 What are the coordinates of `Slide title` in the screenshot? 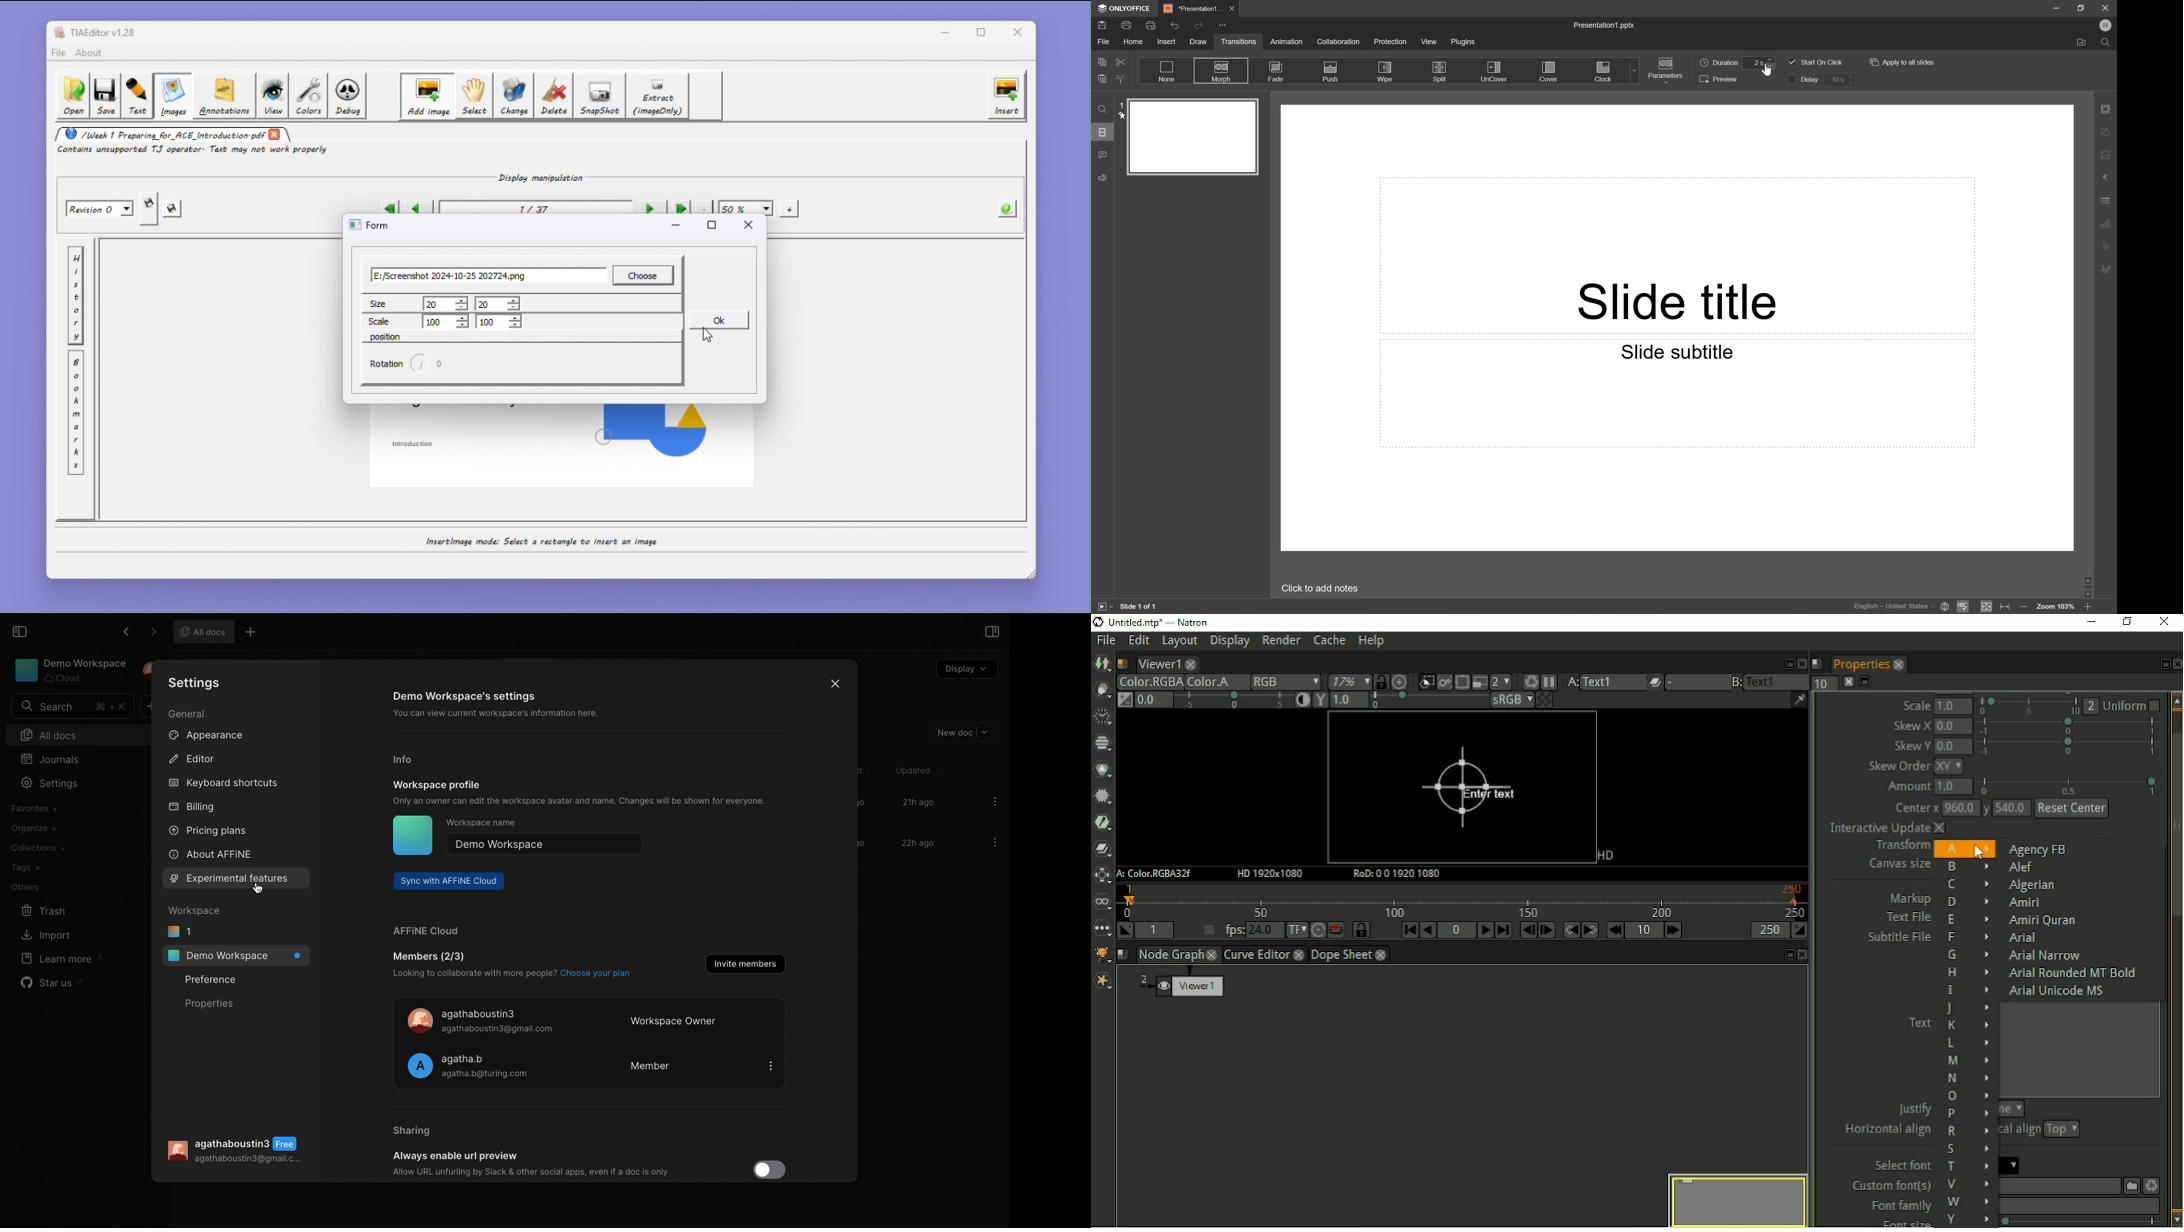 It's located at (1677, 303).